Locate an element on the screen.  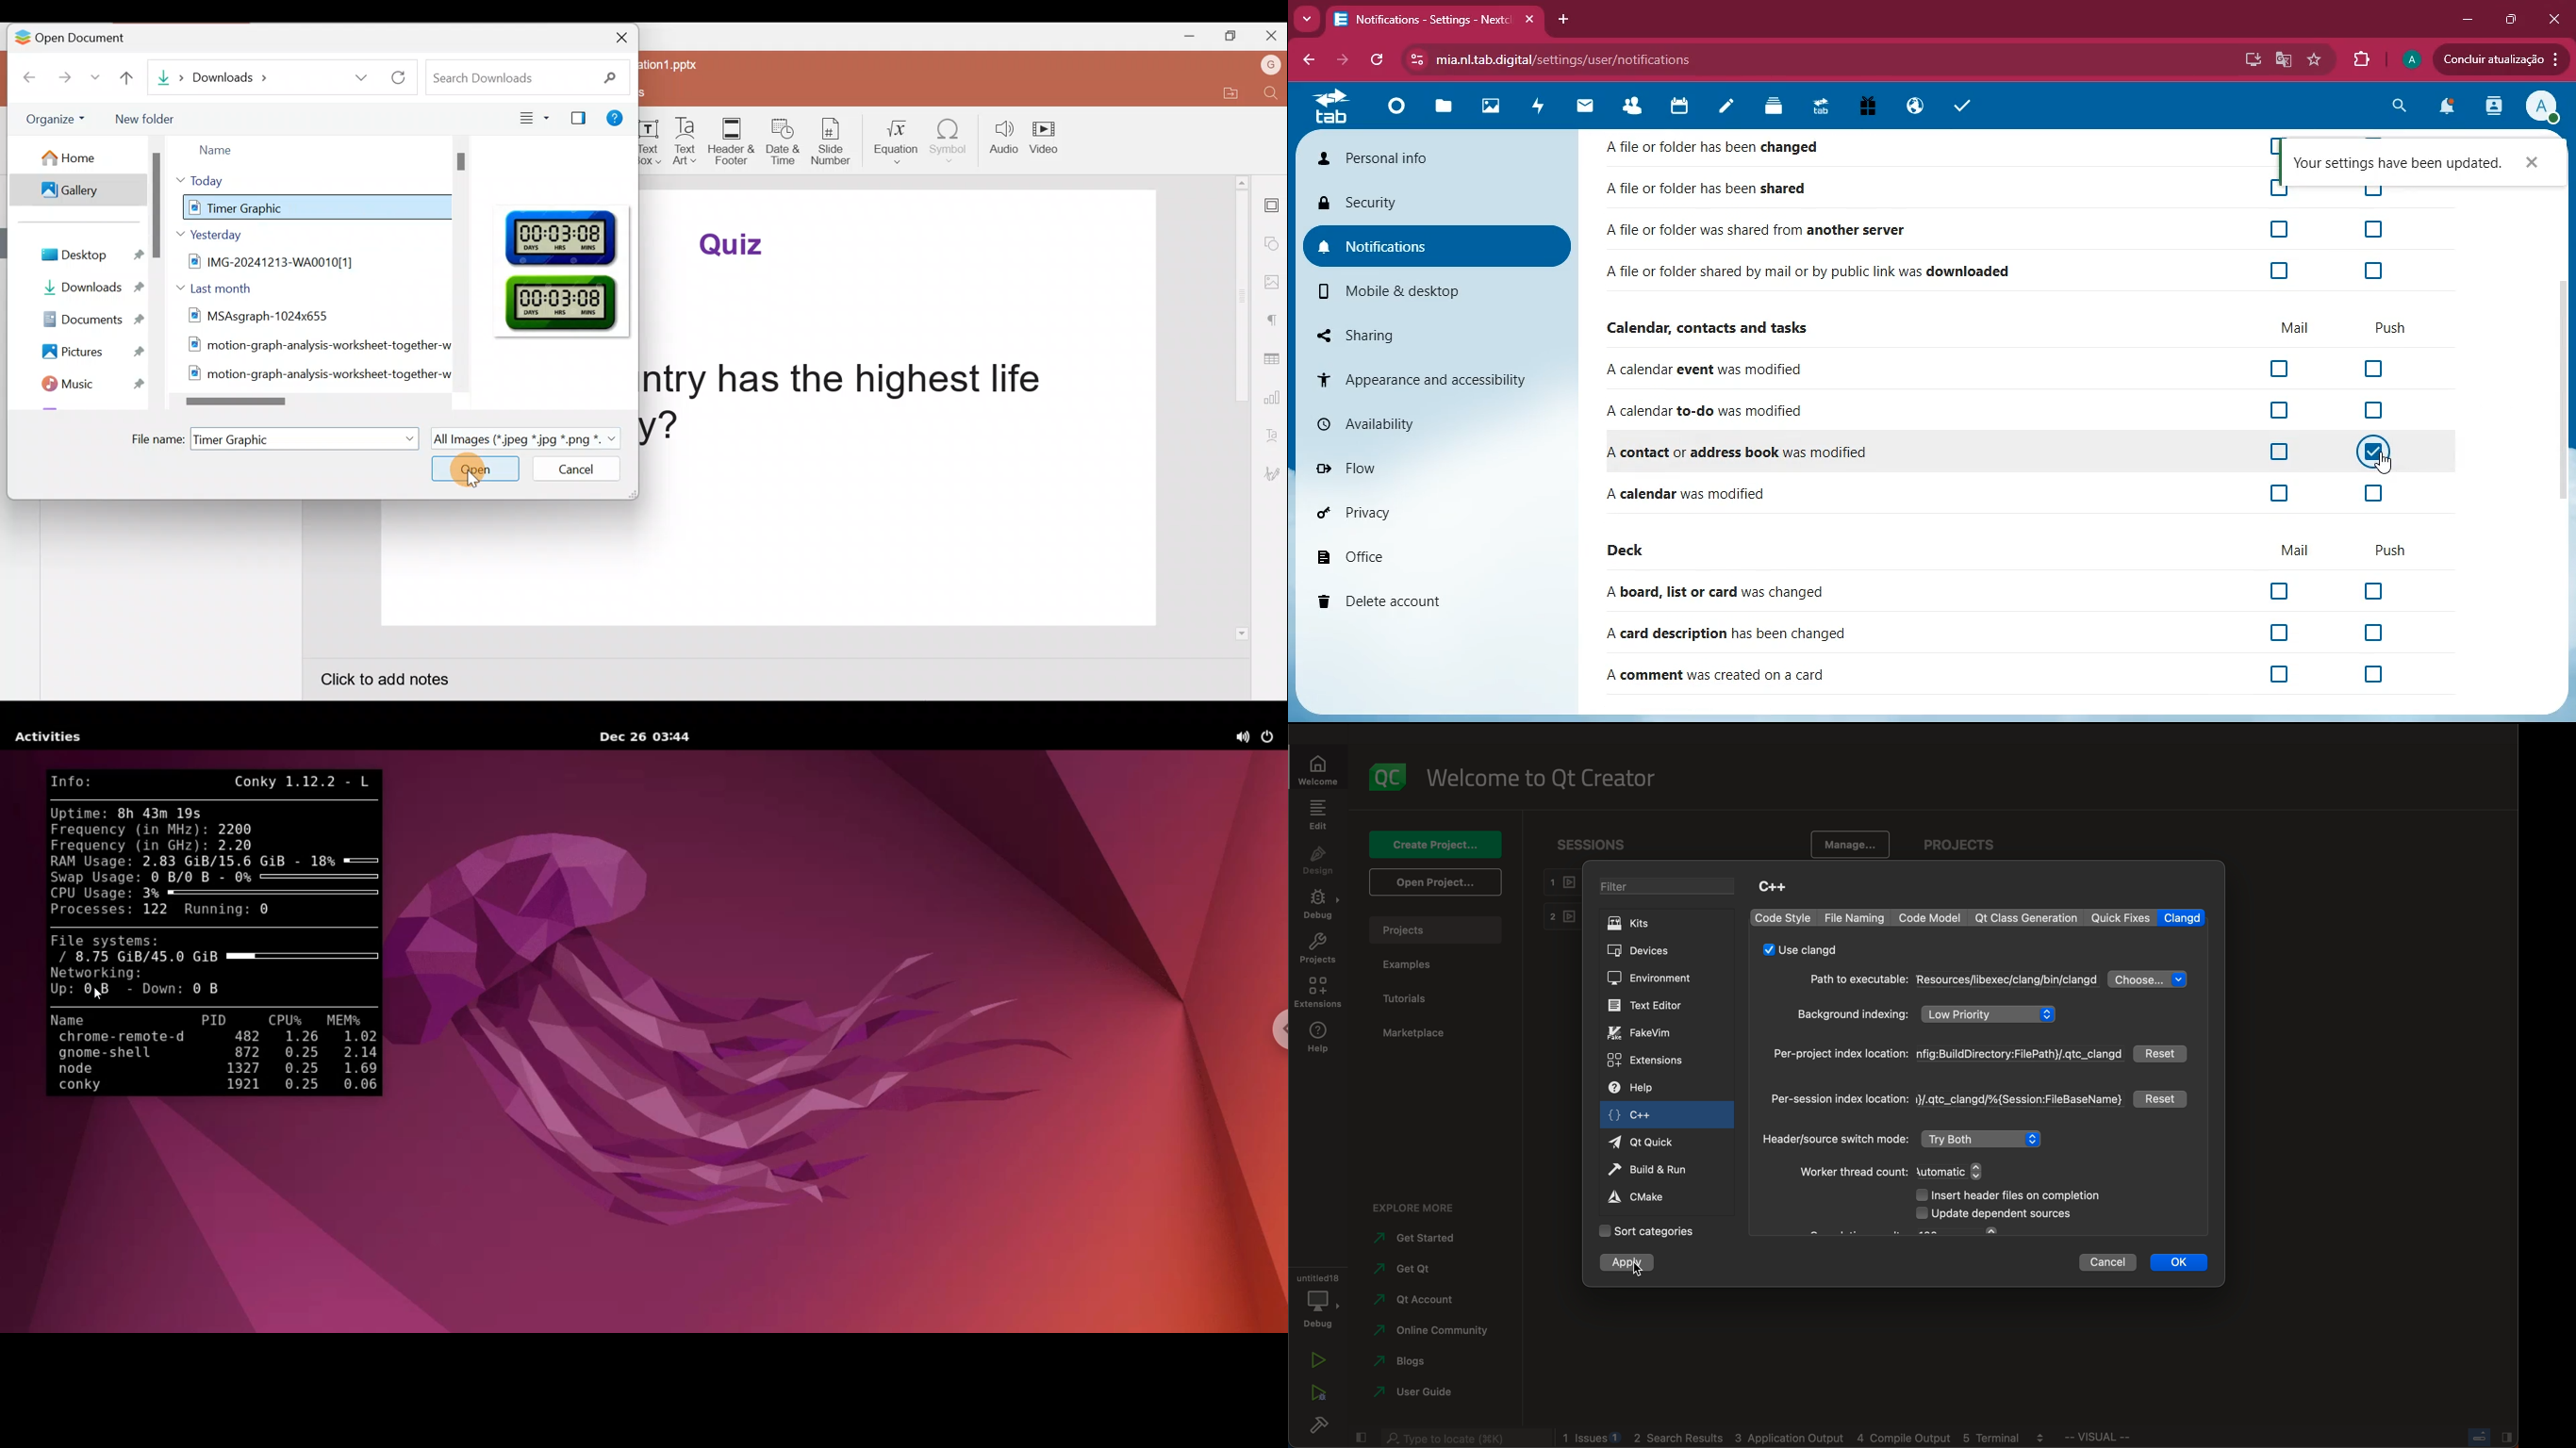
mail is located at coordinates (2291, 329).